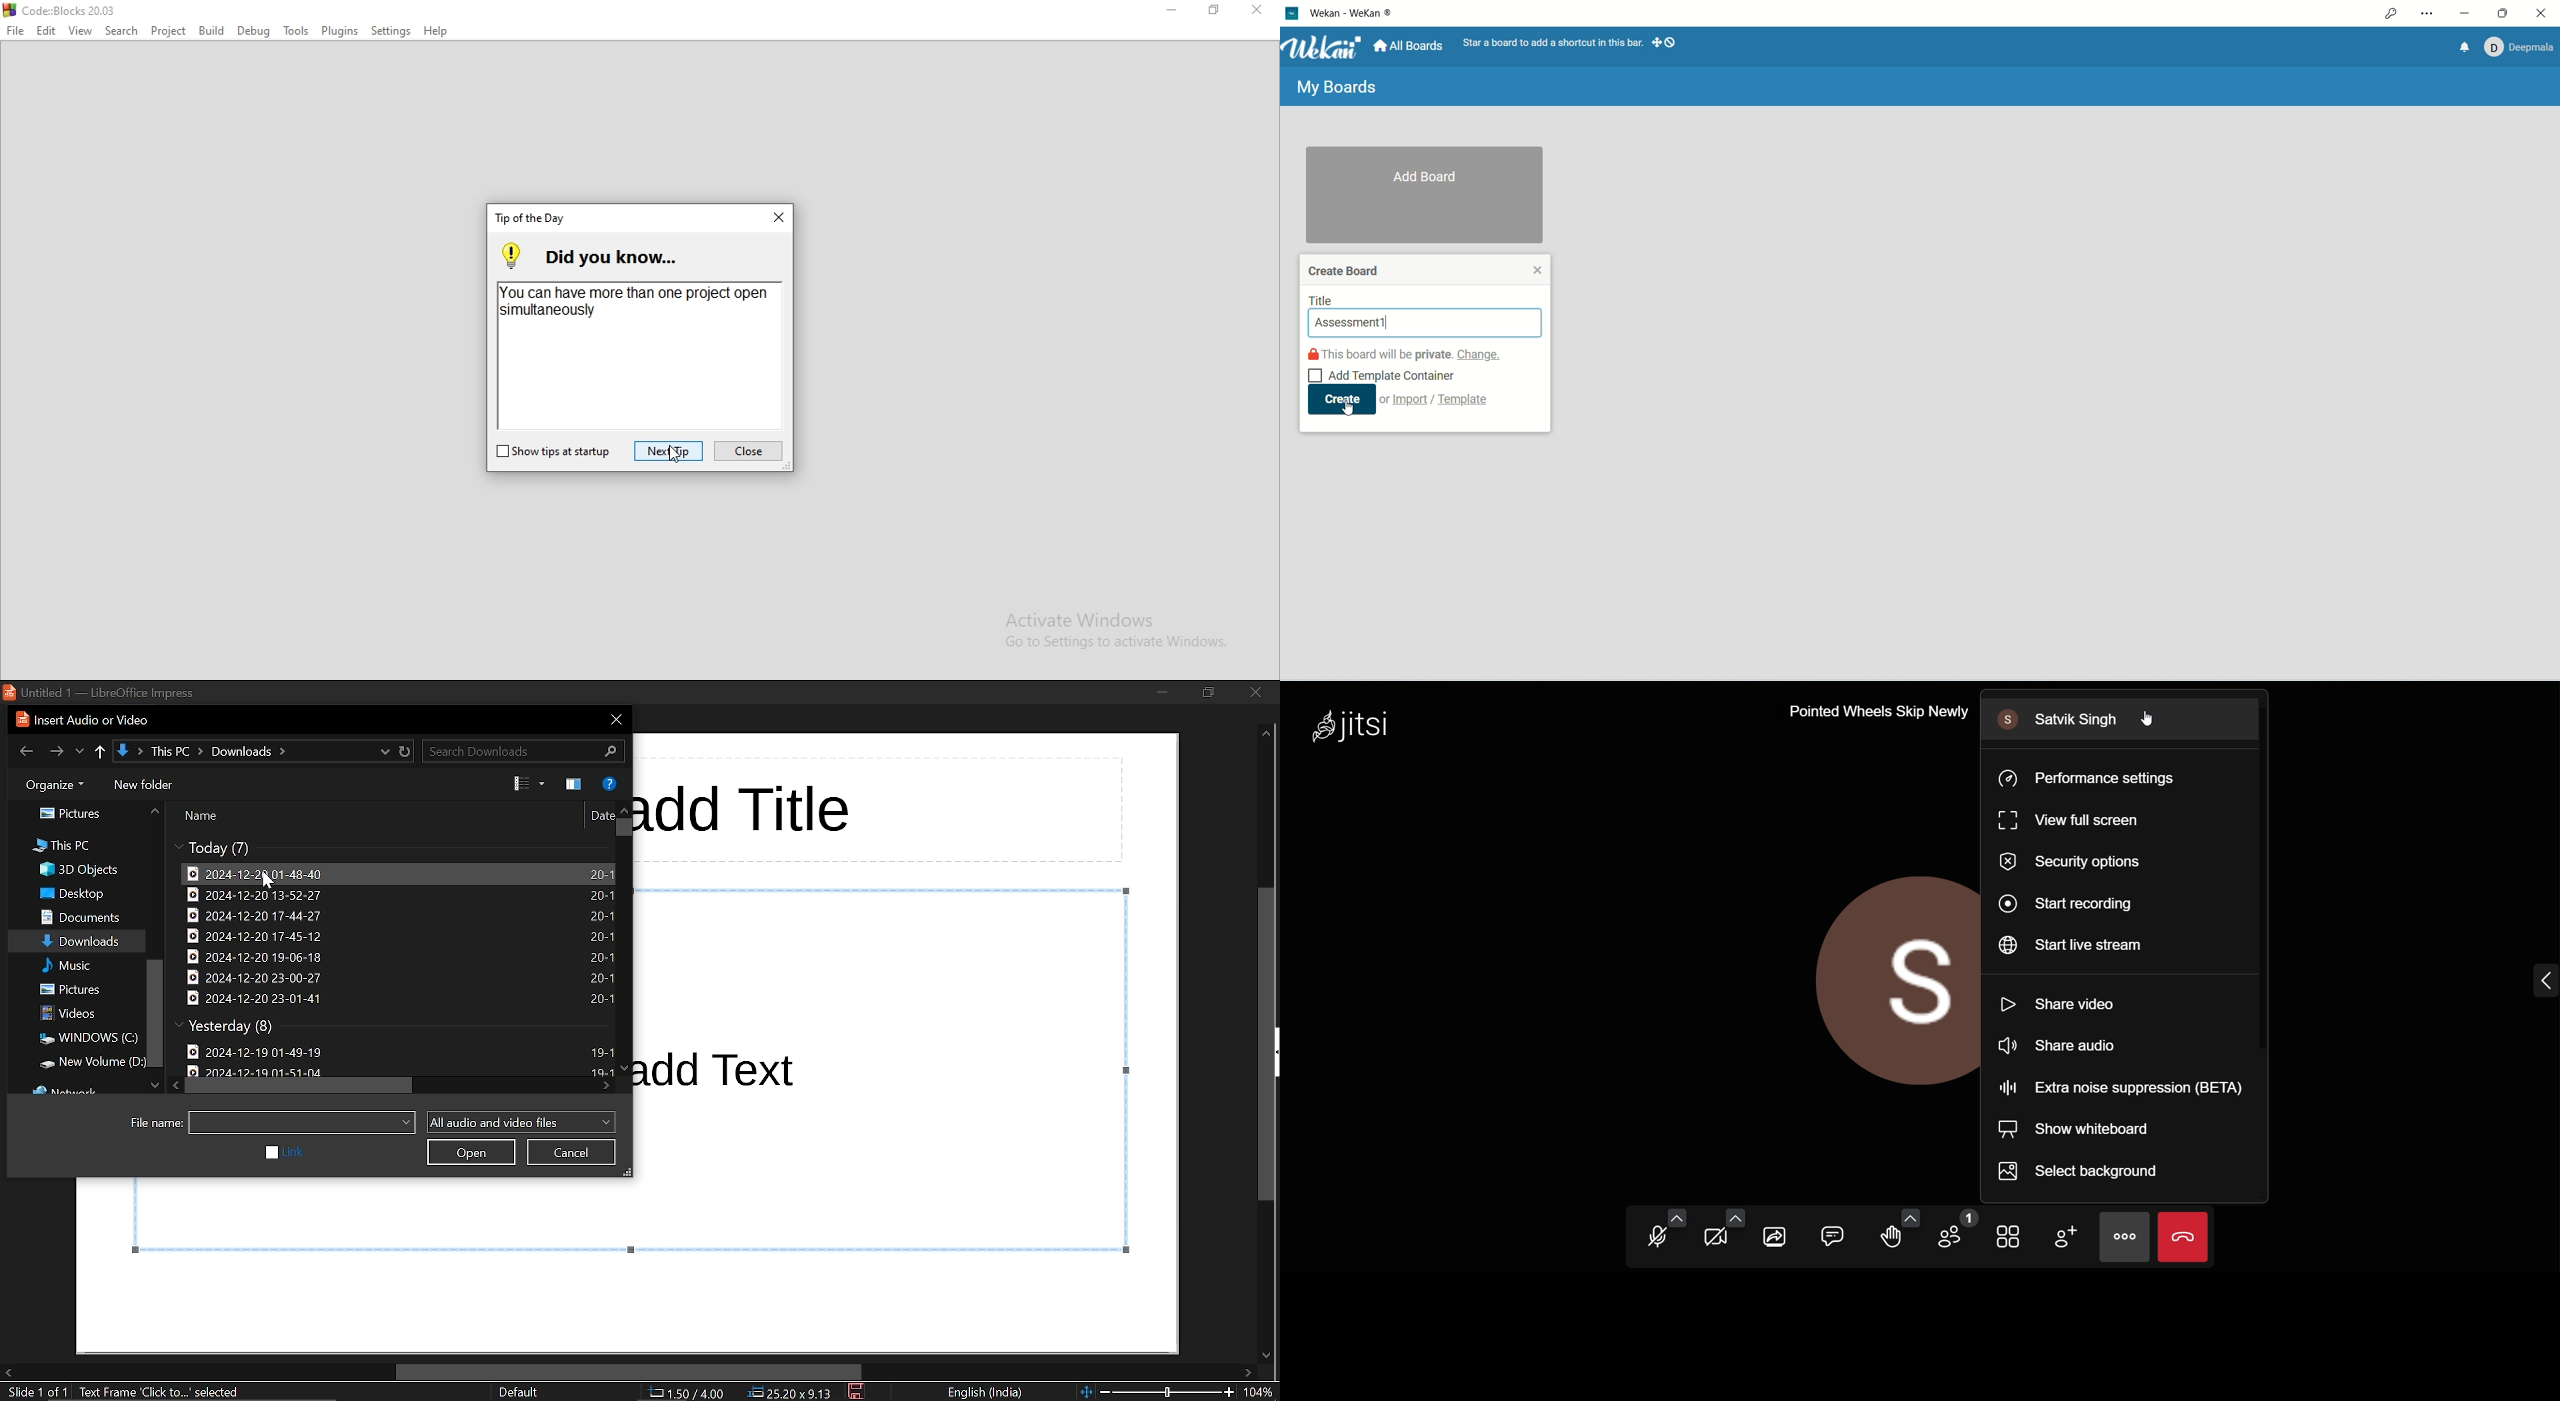  Describe the element at coordinates (572, 784) in the screenshot. I see `preview pane` at that location.